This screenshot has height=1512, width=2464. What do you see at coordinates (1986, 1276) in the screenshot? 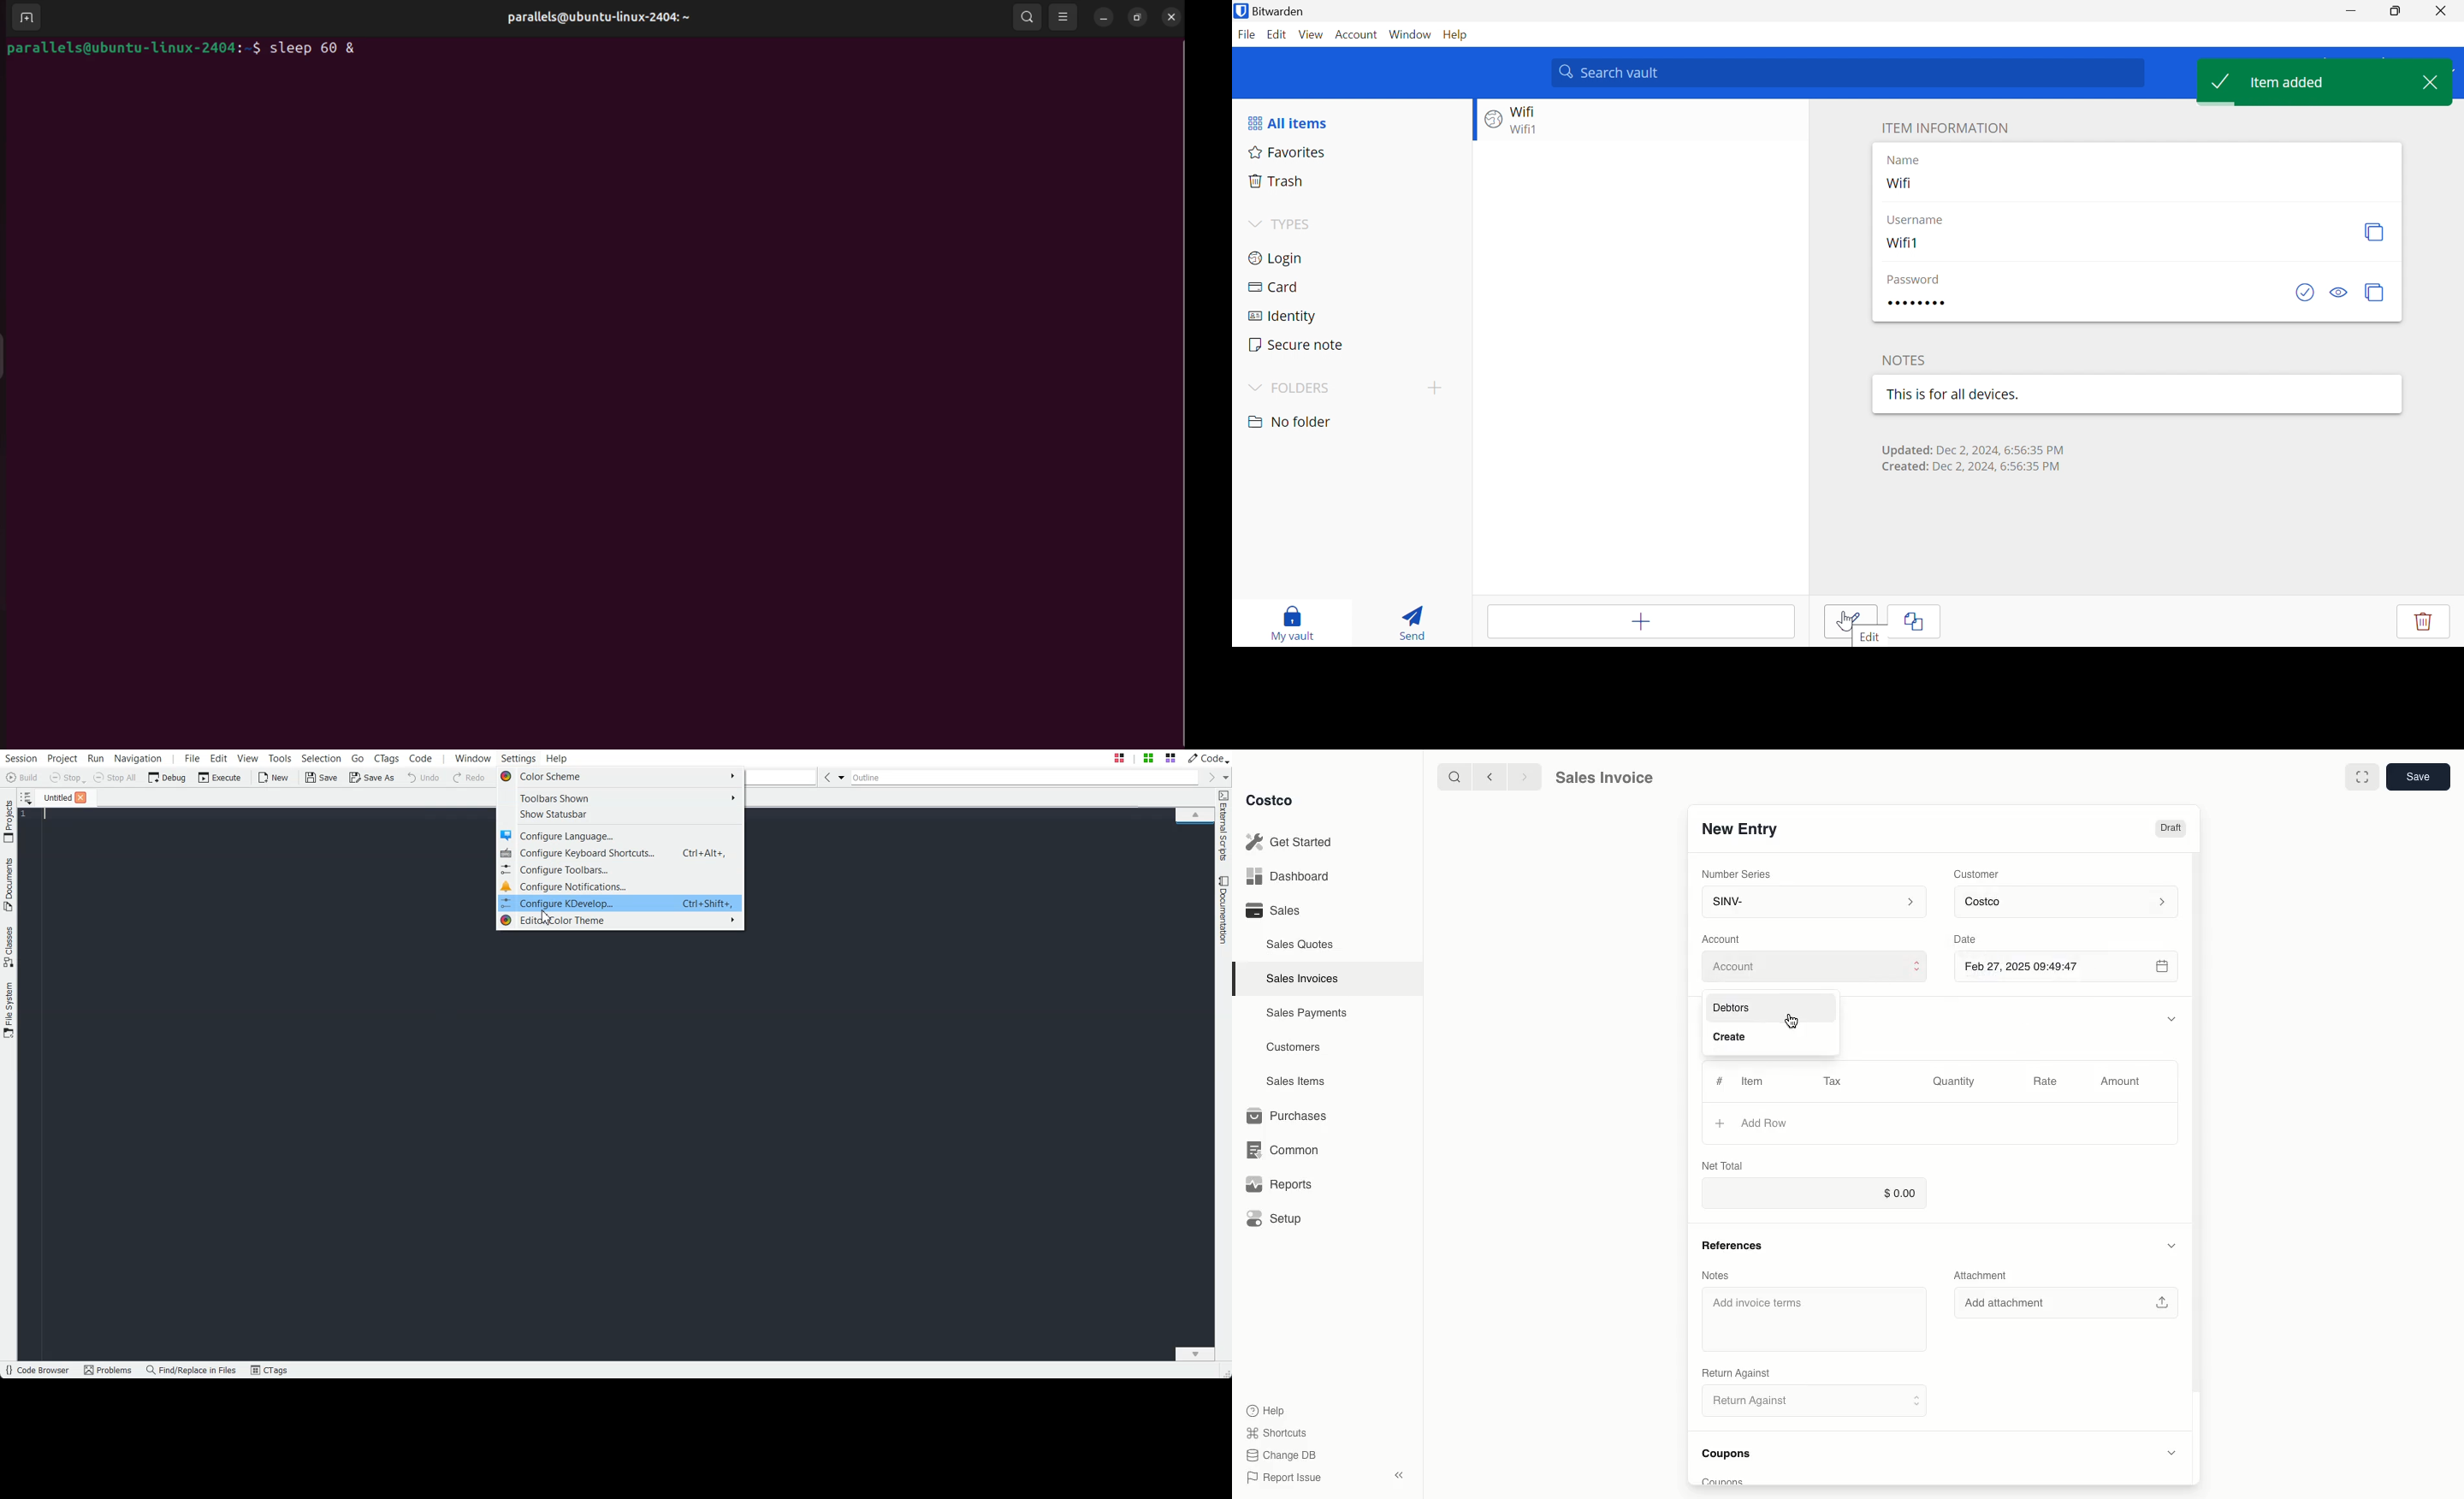
I see `Attachment` at bounding box center [1986, 1276].